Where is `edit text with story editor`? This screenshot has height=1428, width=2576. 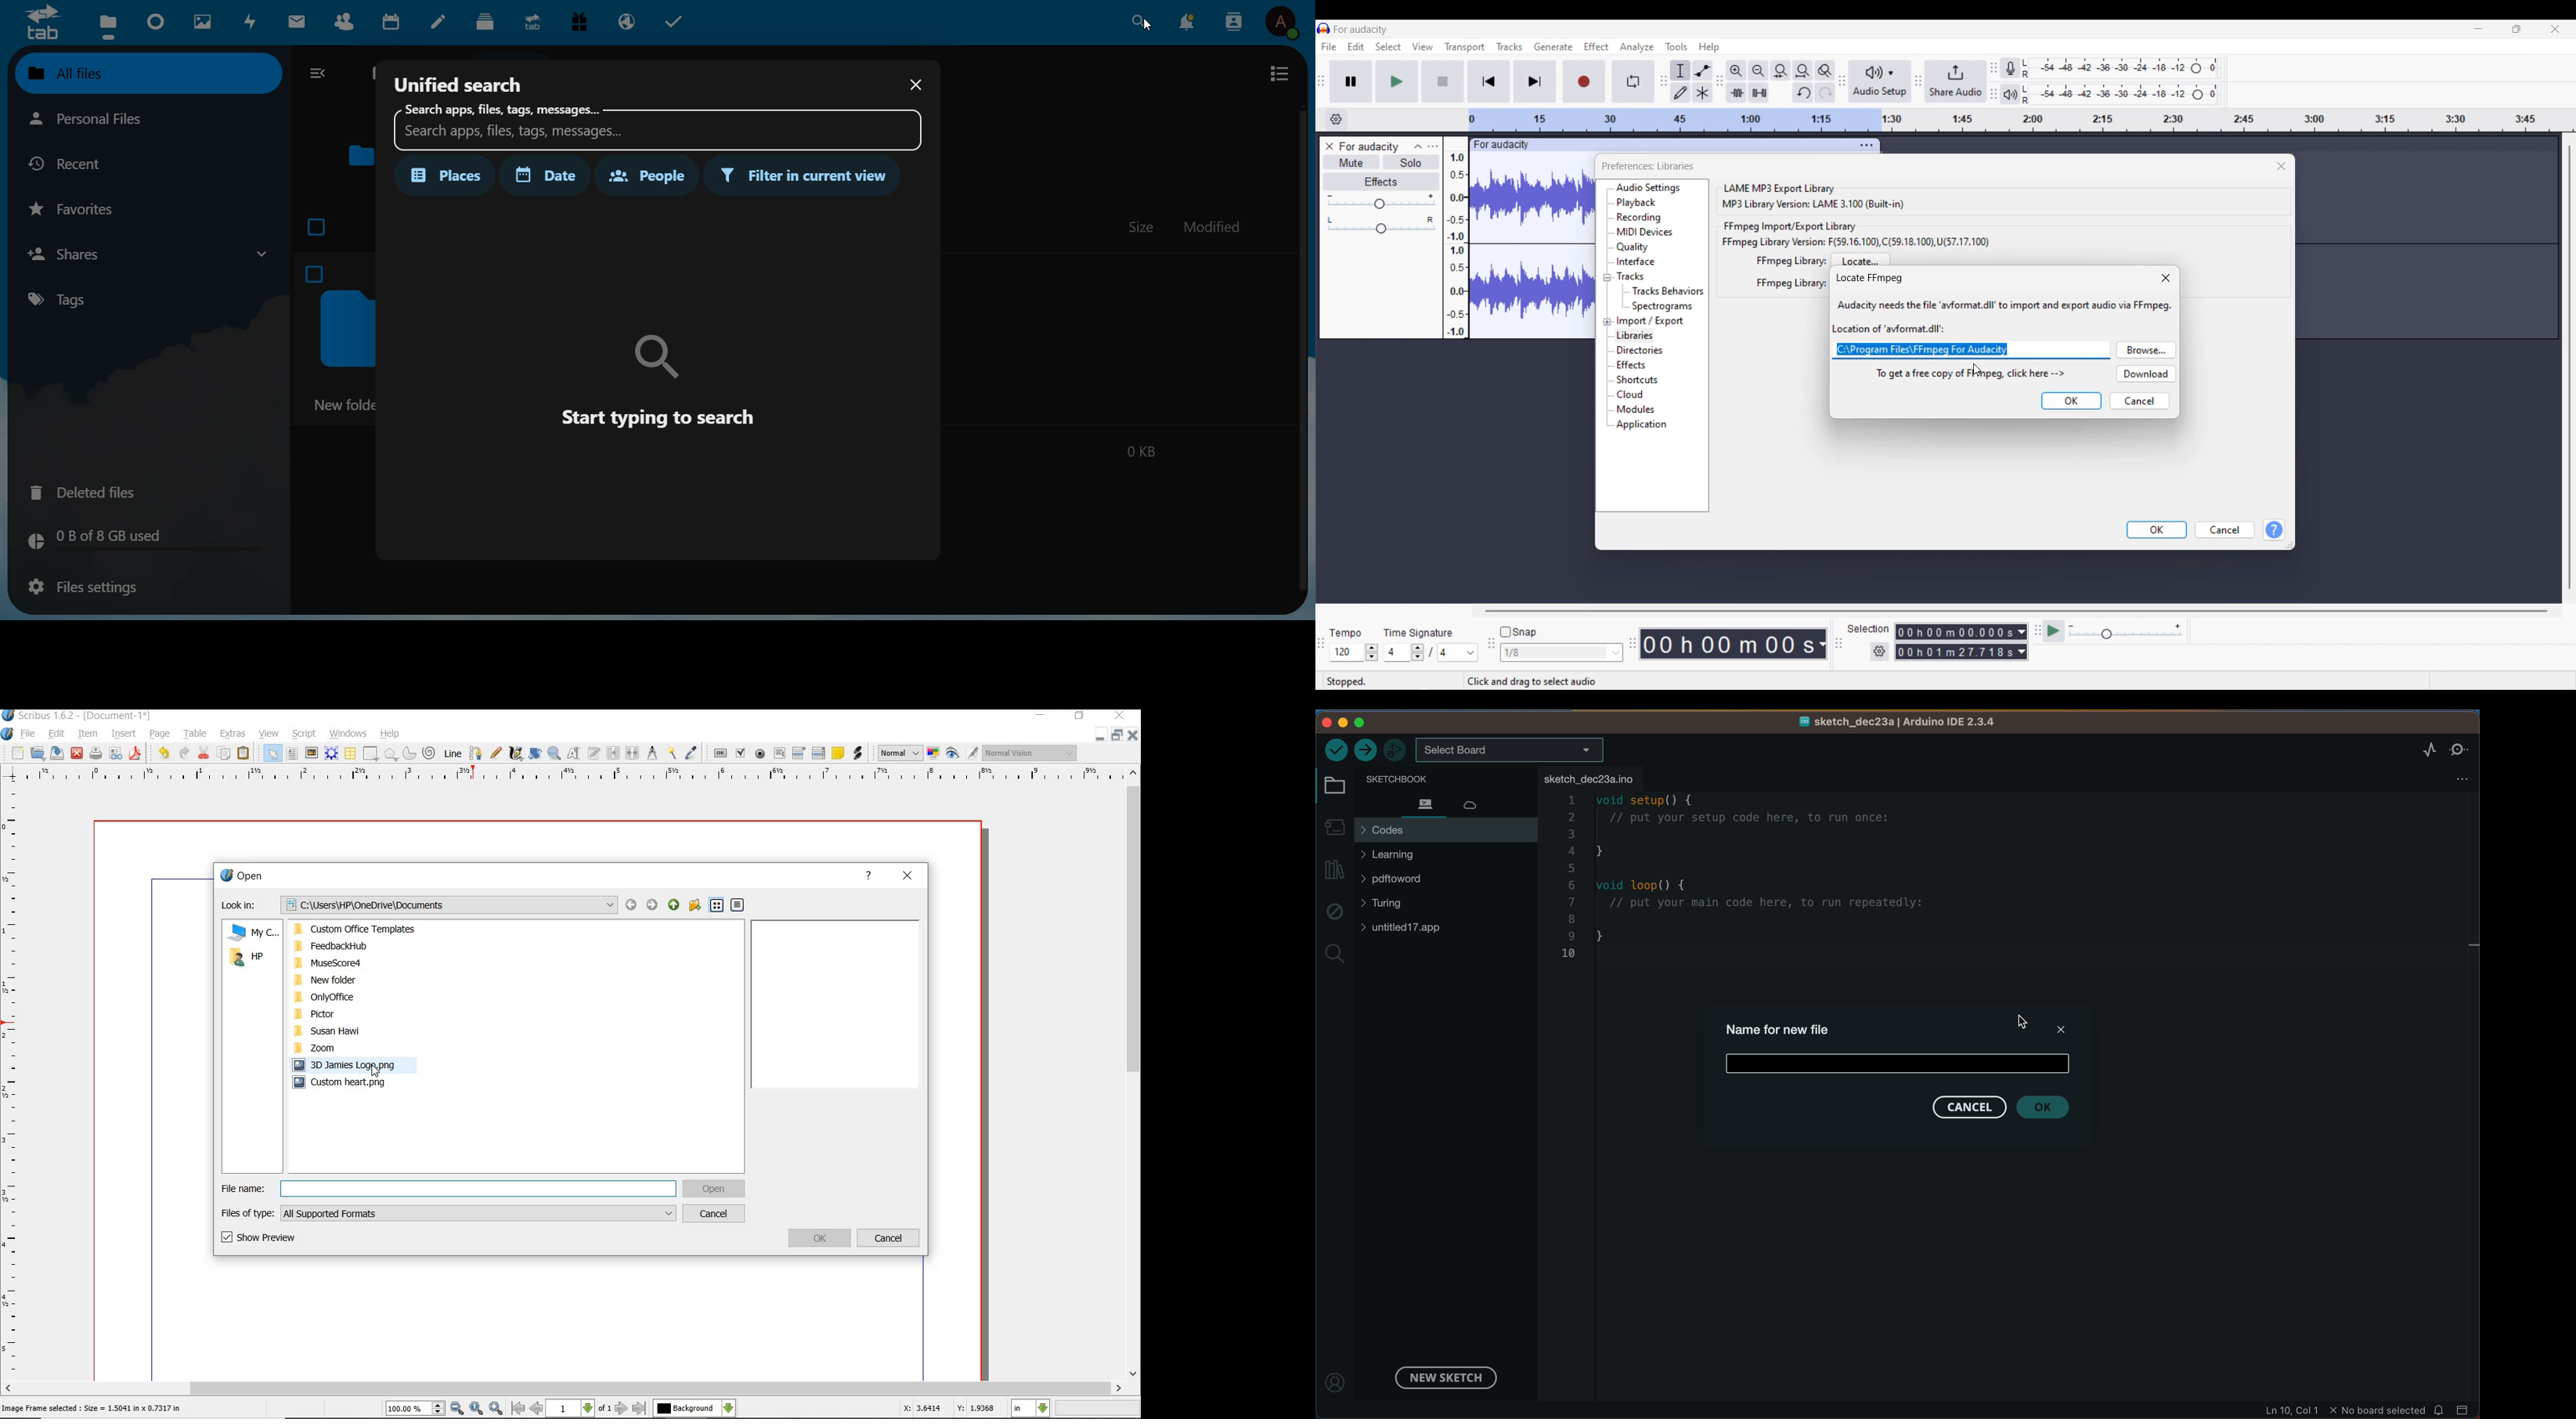 edit text with story editor is located at coordinates (595, 752).